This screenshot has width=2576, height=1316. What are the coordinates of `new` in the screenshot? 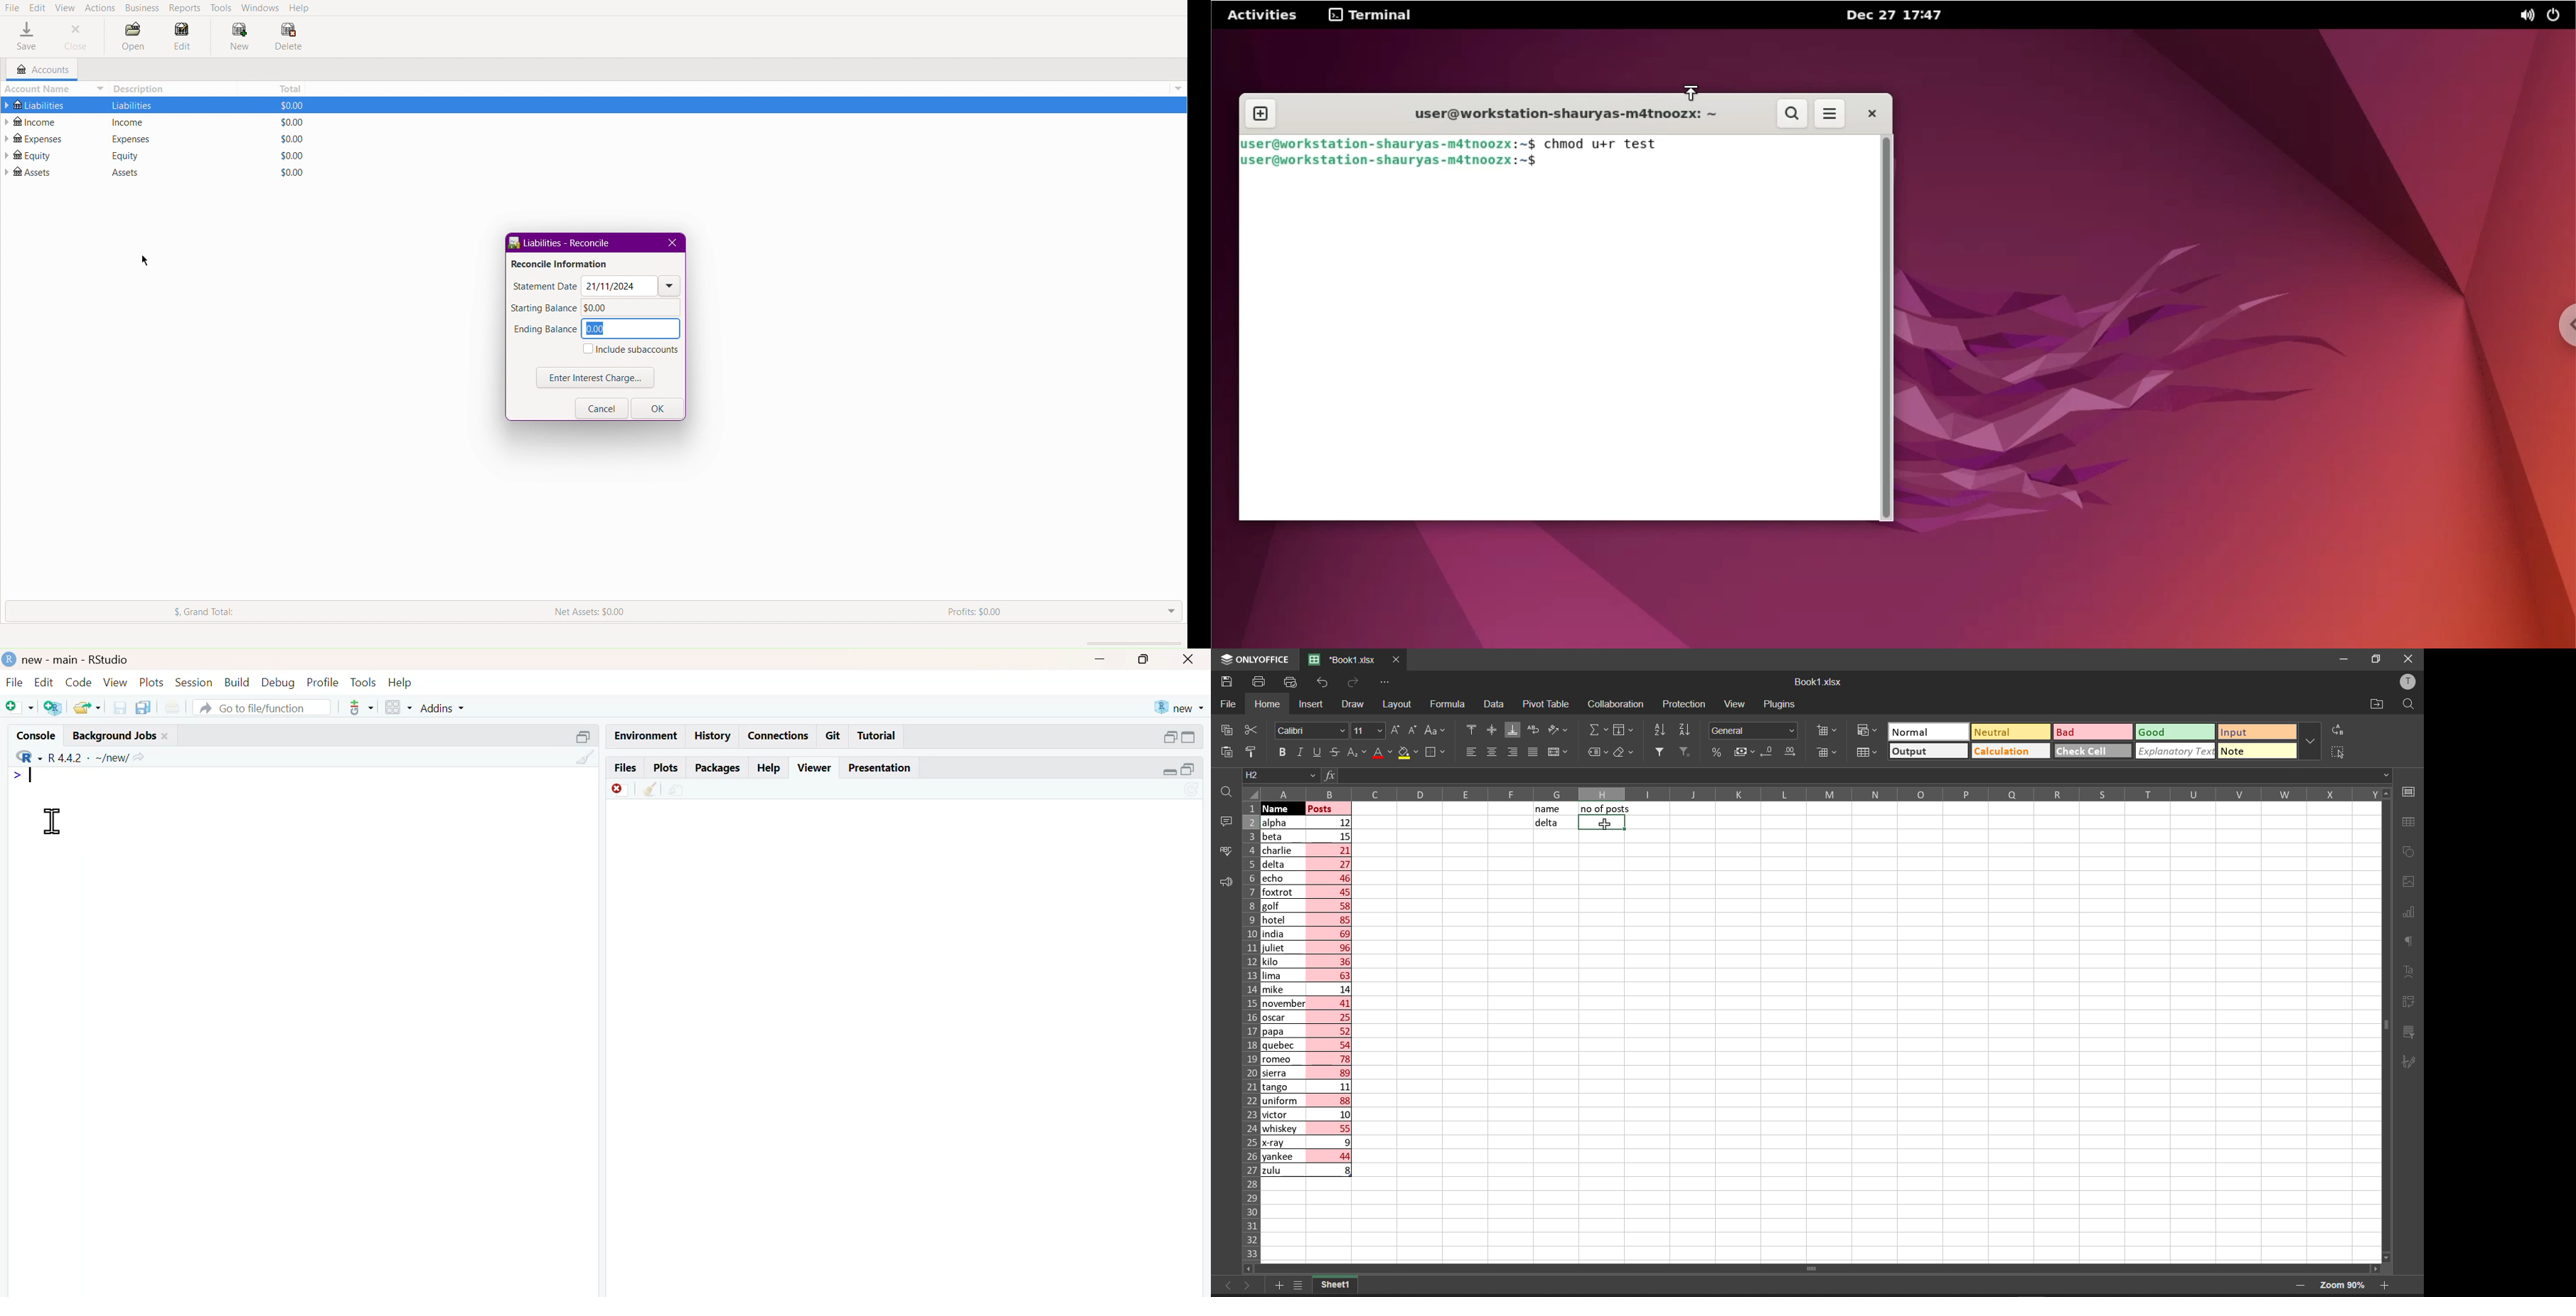 It's located at (1180, 707).